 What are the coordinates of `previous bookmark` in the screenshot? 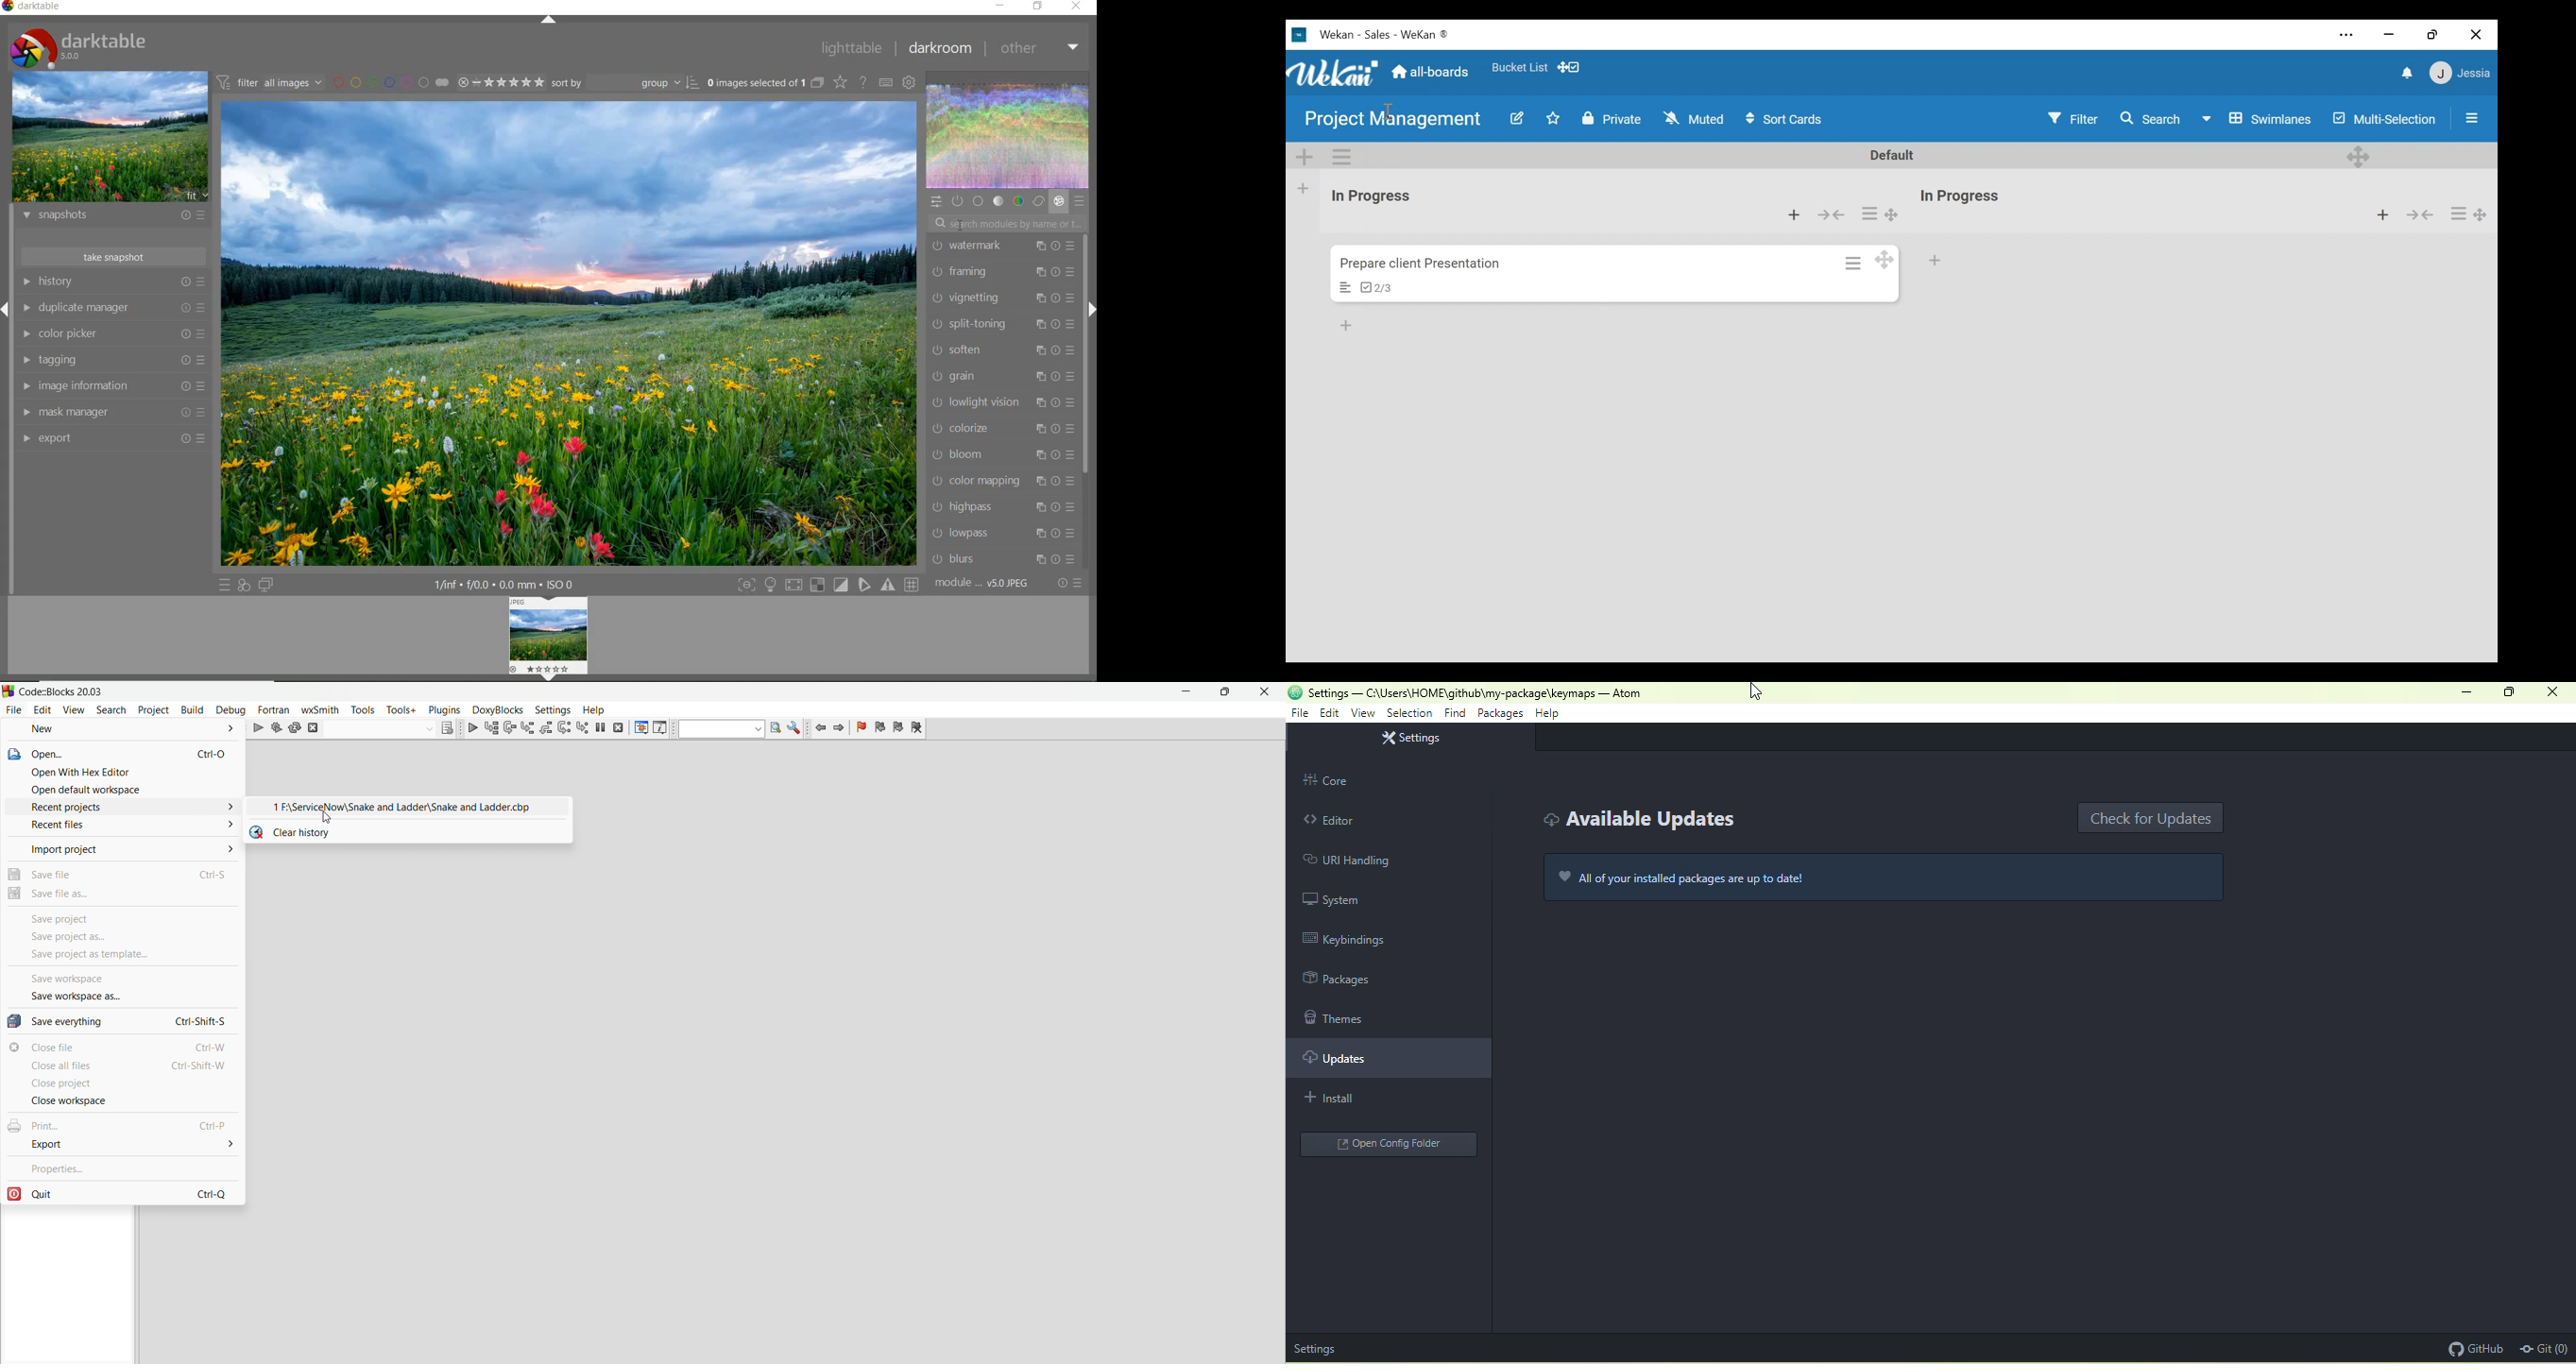 It's located at (880, 728).